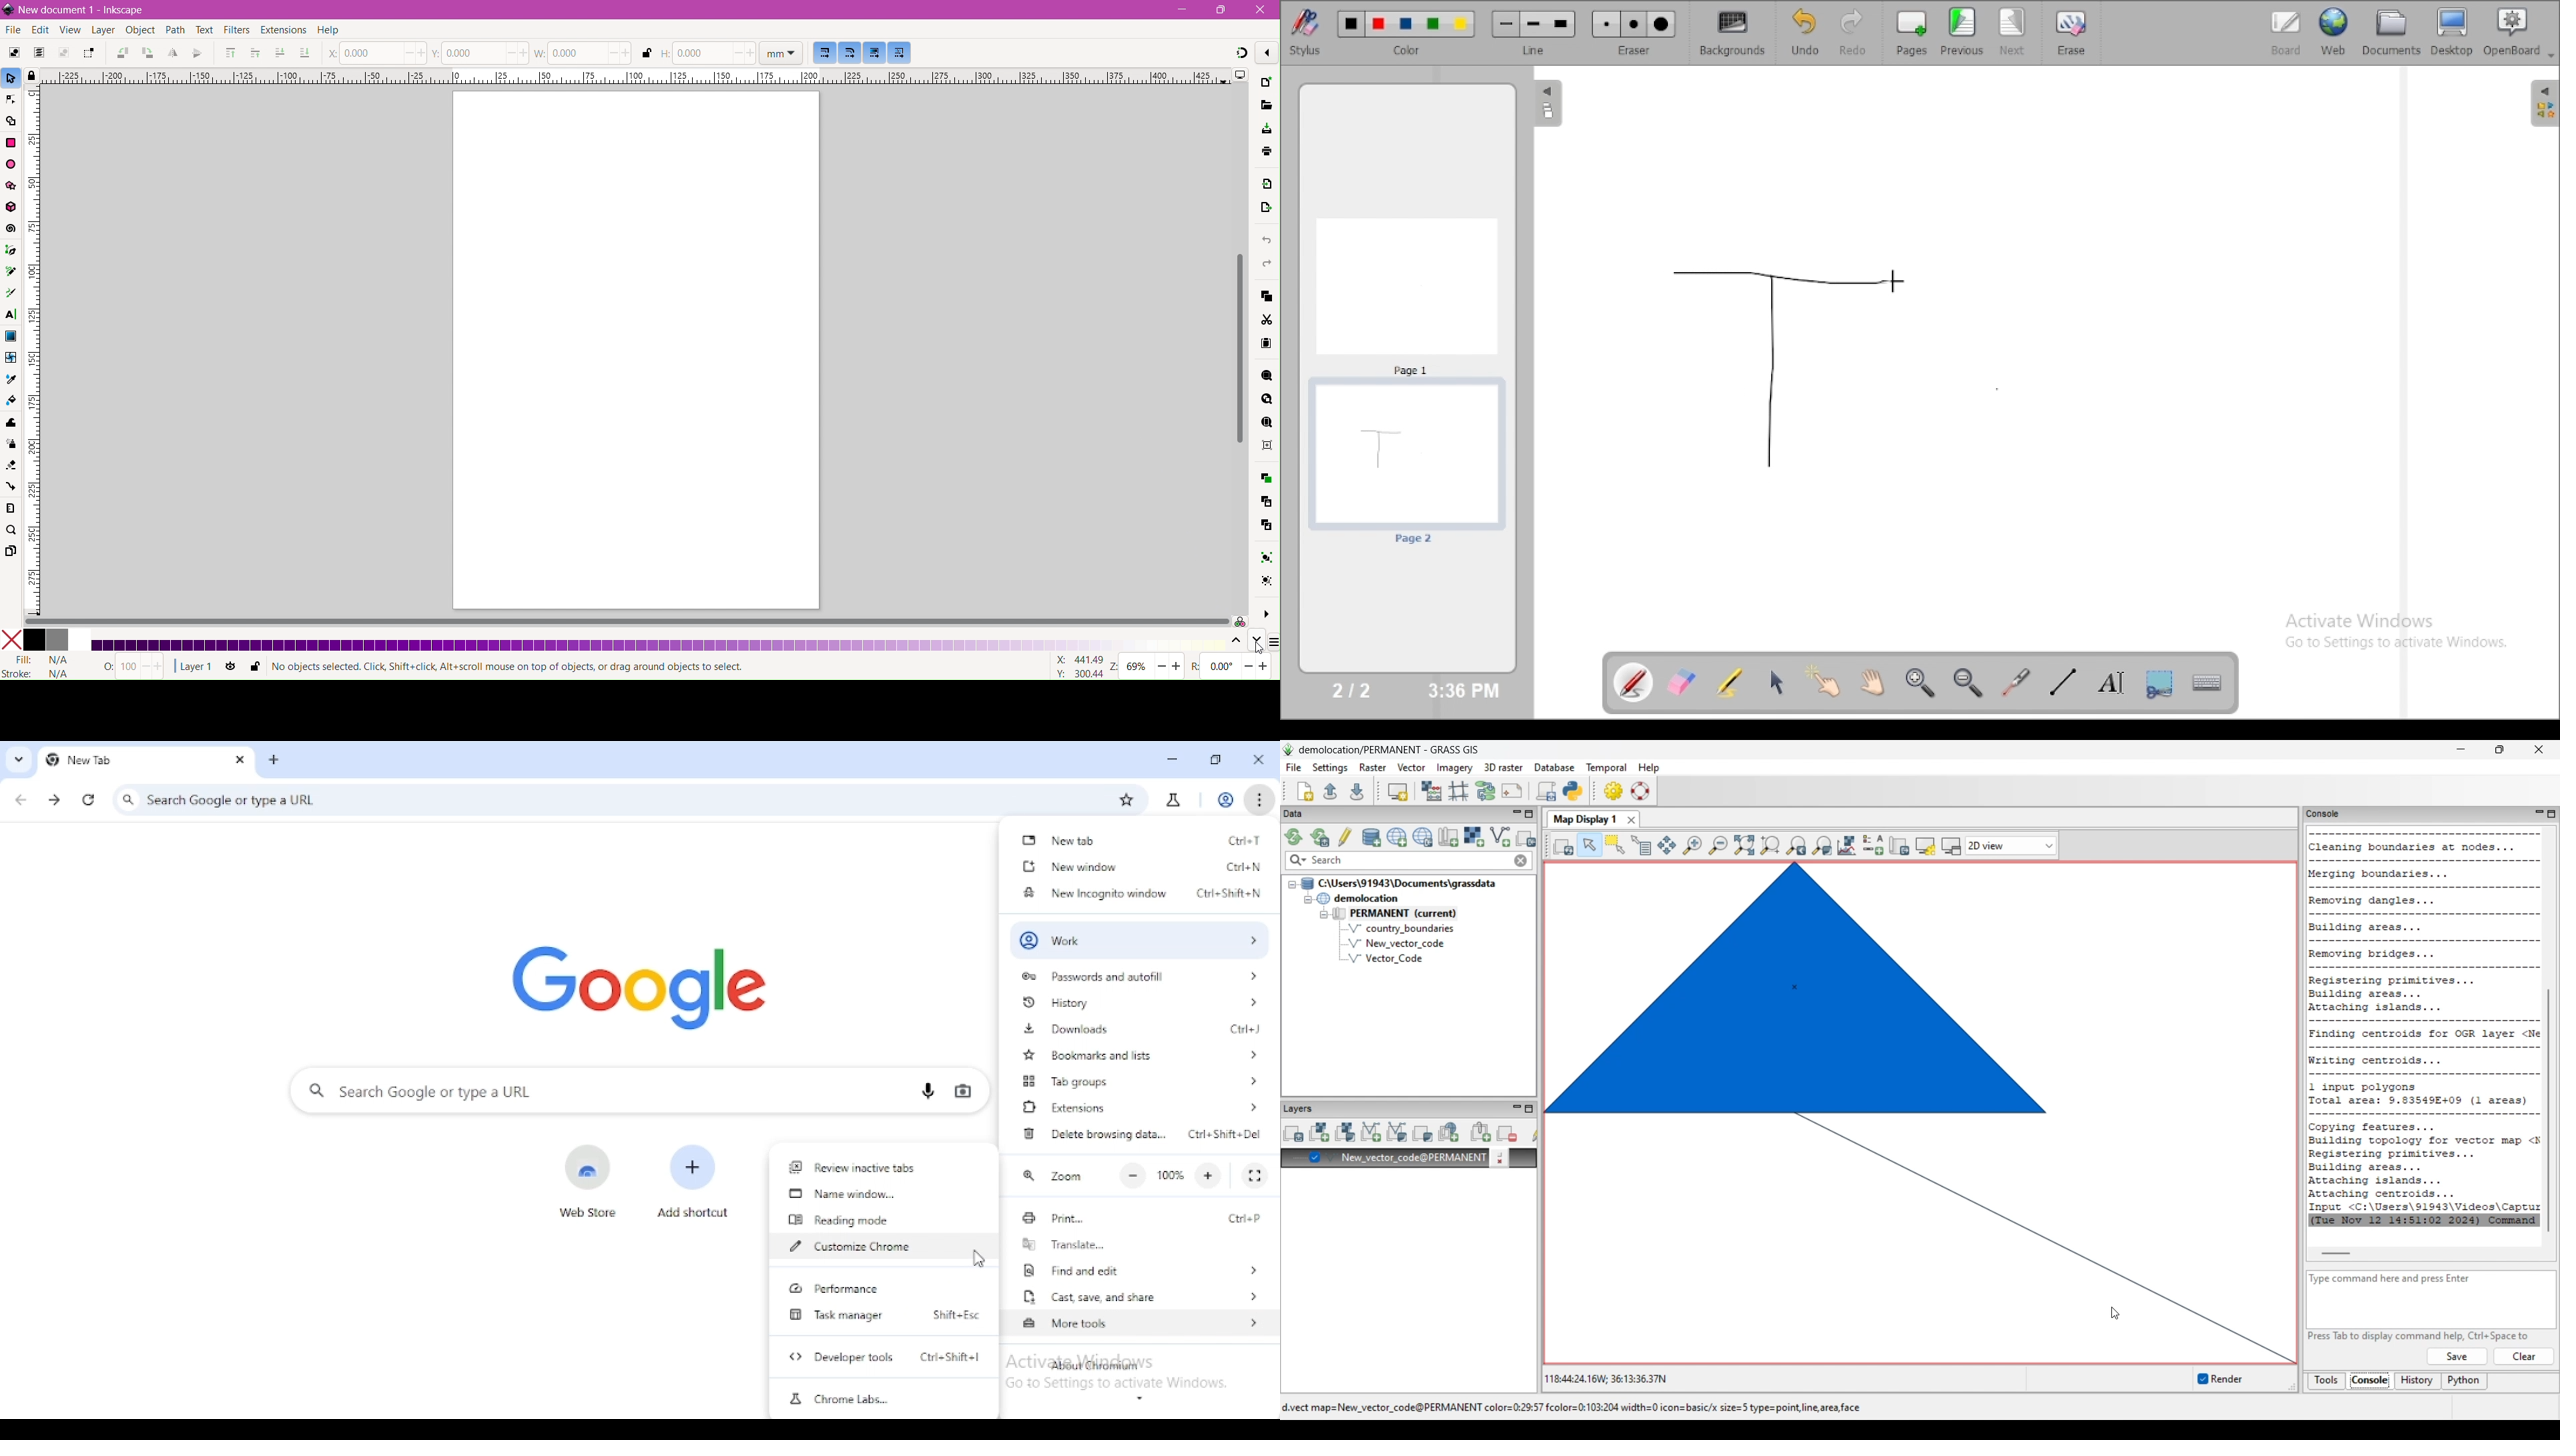 This screenshot has width=2576, height=1456. Describe the element at coordinates (1353, 689) in the screenshot. I see `2/2` at that location.